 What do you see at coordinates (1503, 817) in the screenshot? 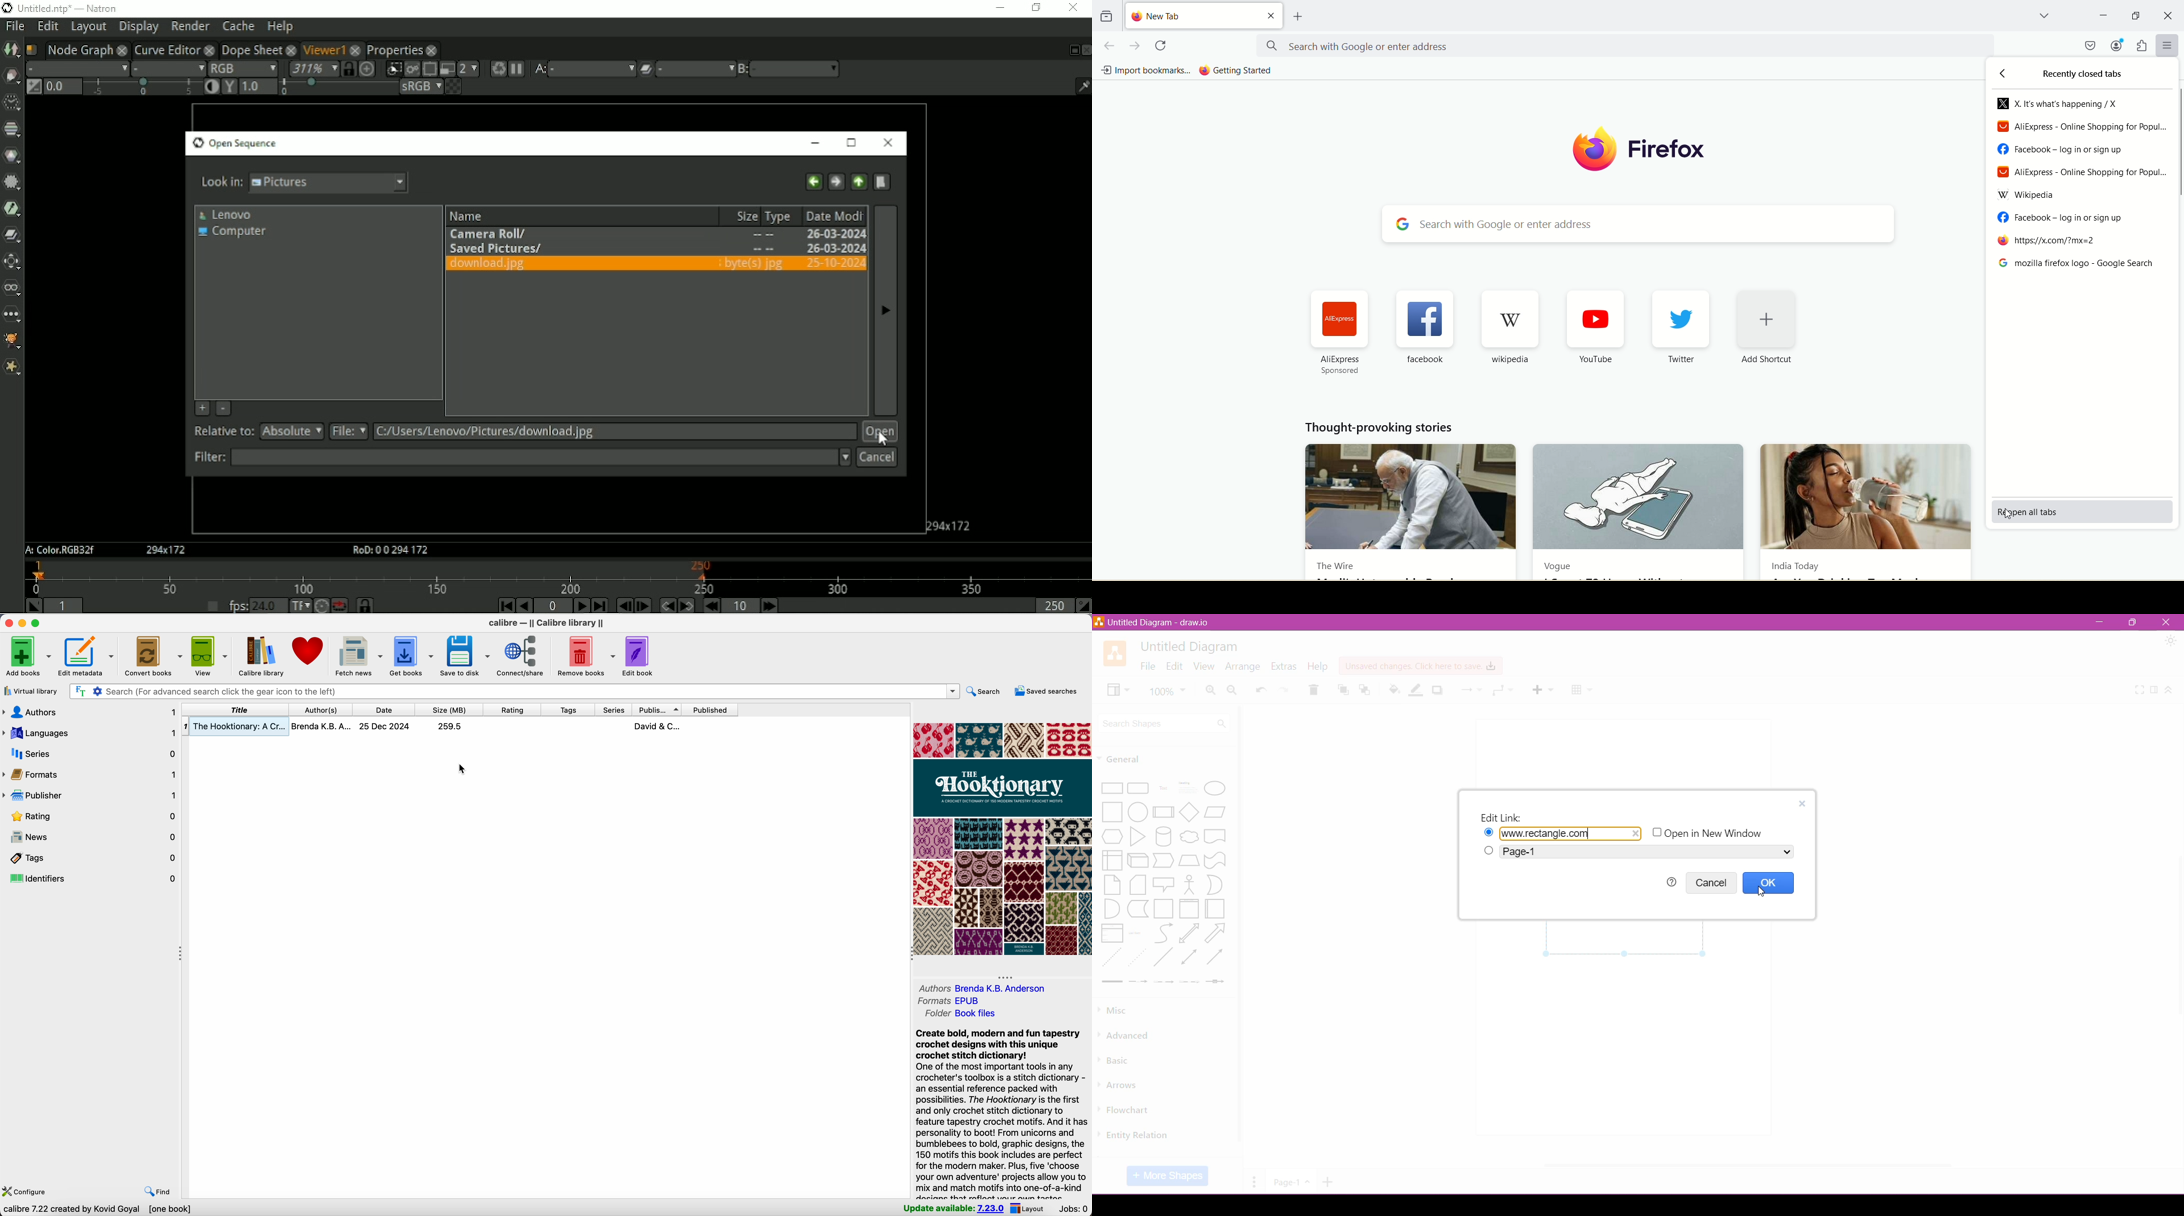
I see `Edit Link` at bounding box center [1503, 817].